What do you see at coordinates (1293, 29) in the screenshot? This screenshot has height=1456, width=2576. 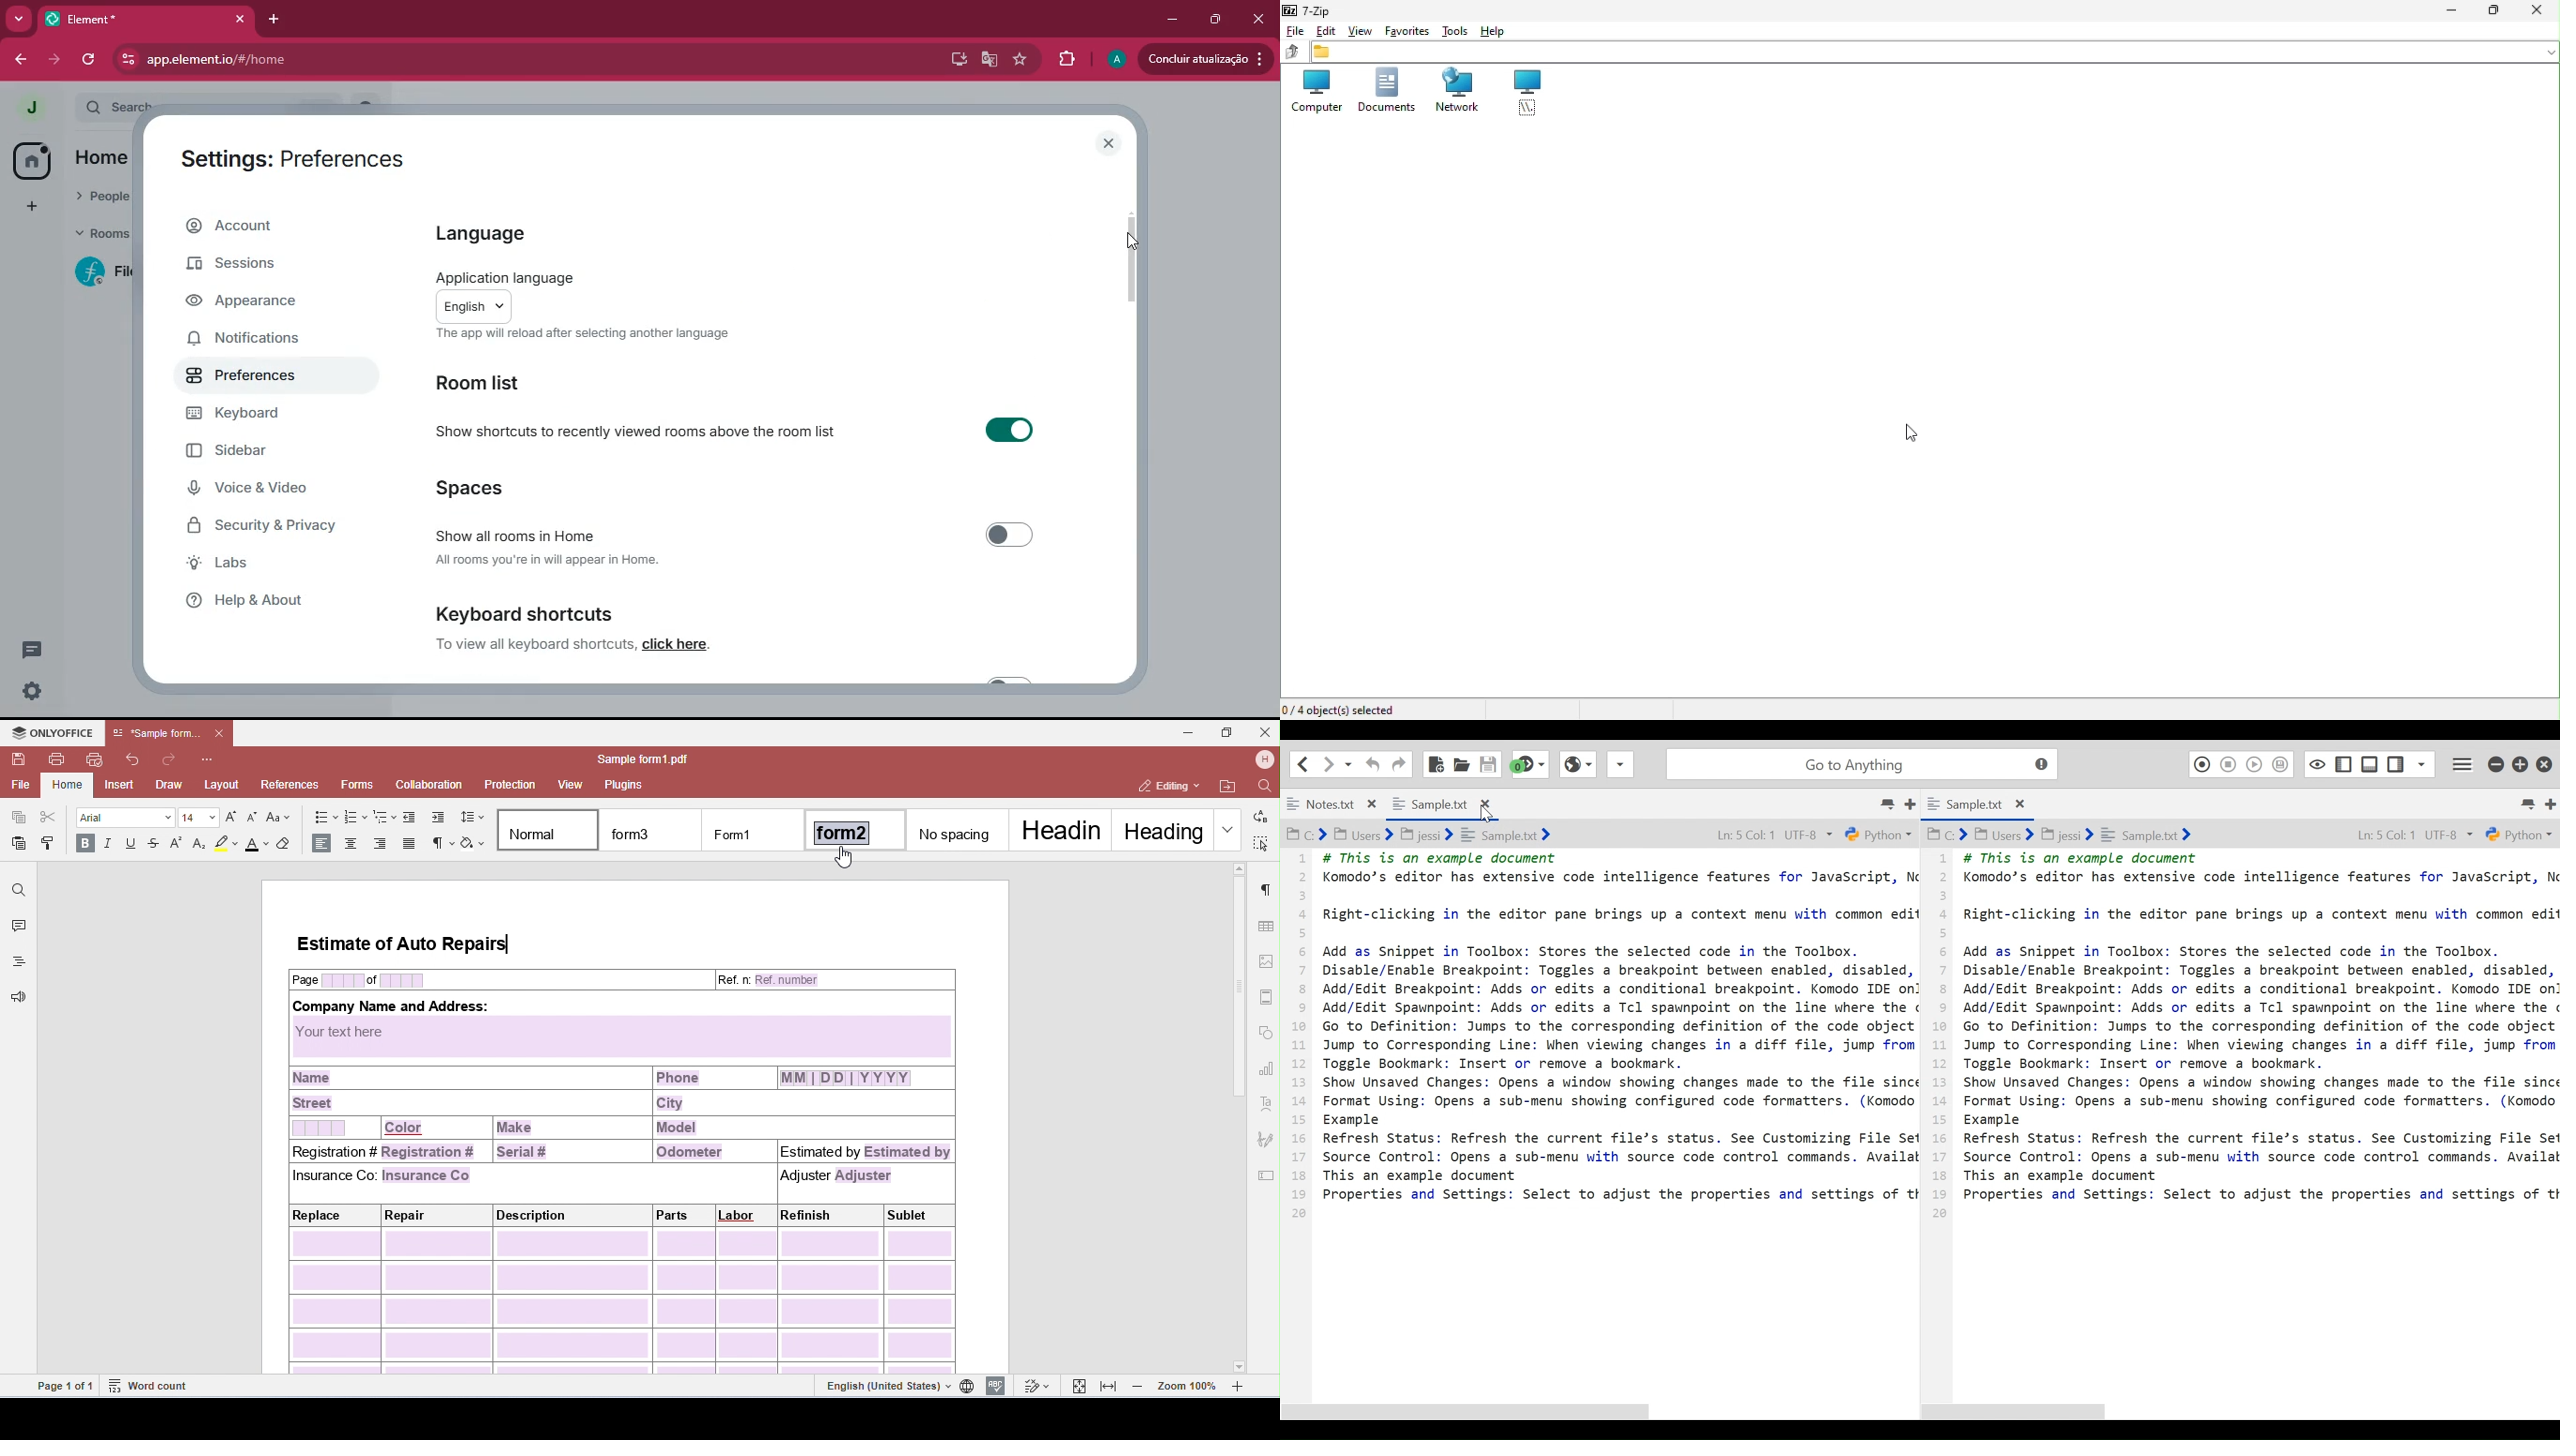 I see `File` at bounding box center [1293, 29].